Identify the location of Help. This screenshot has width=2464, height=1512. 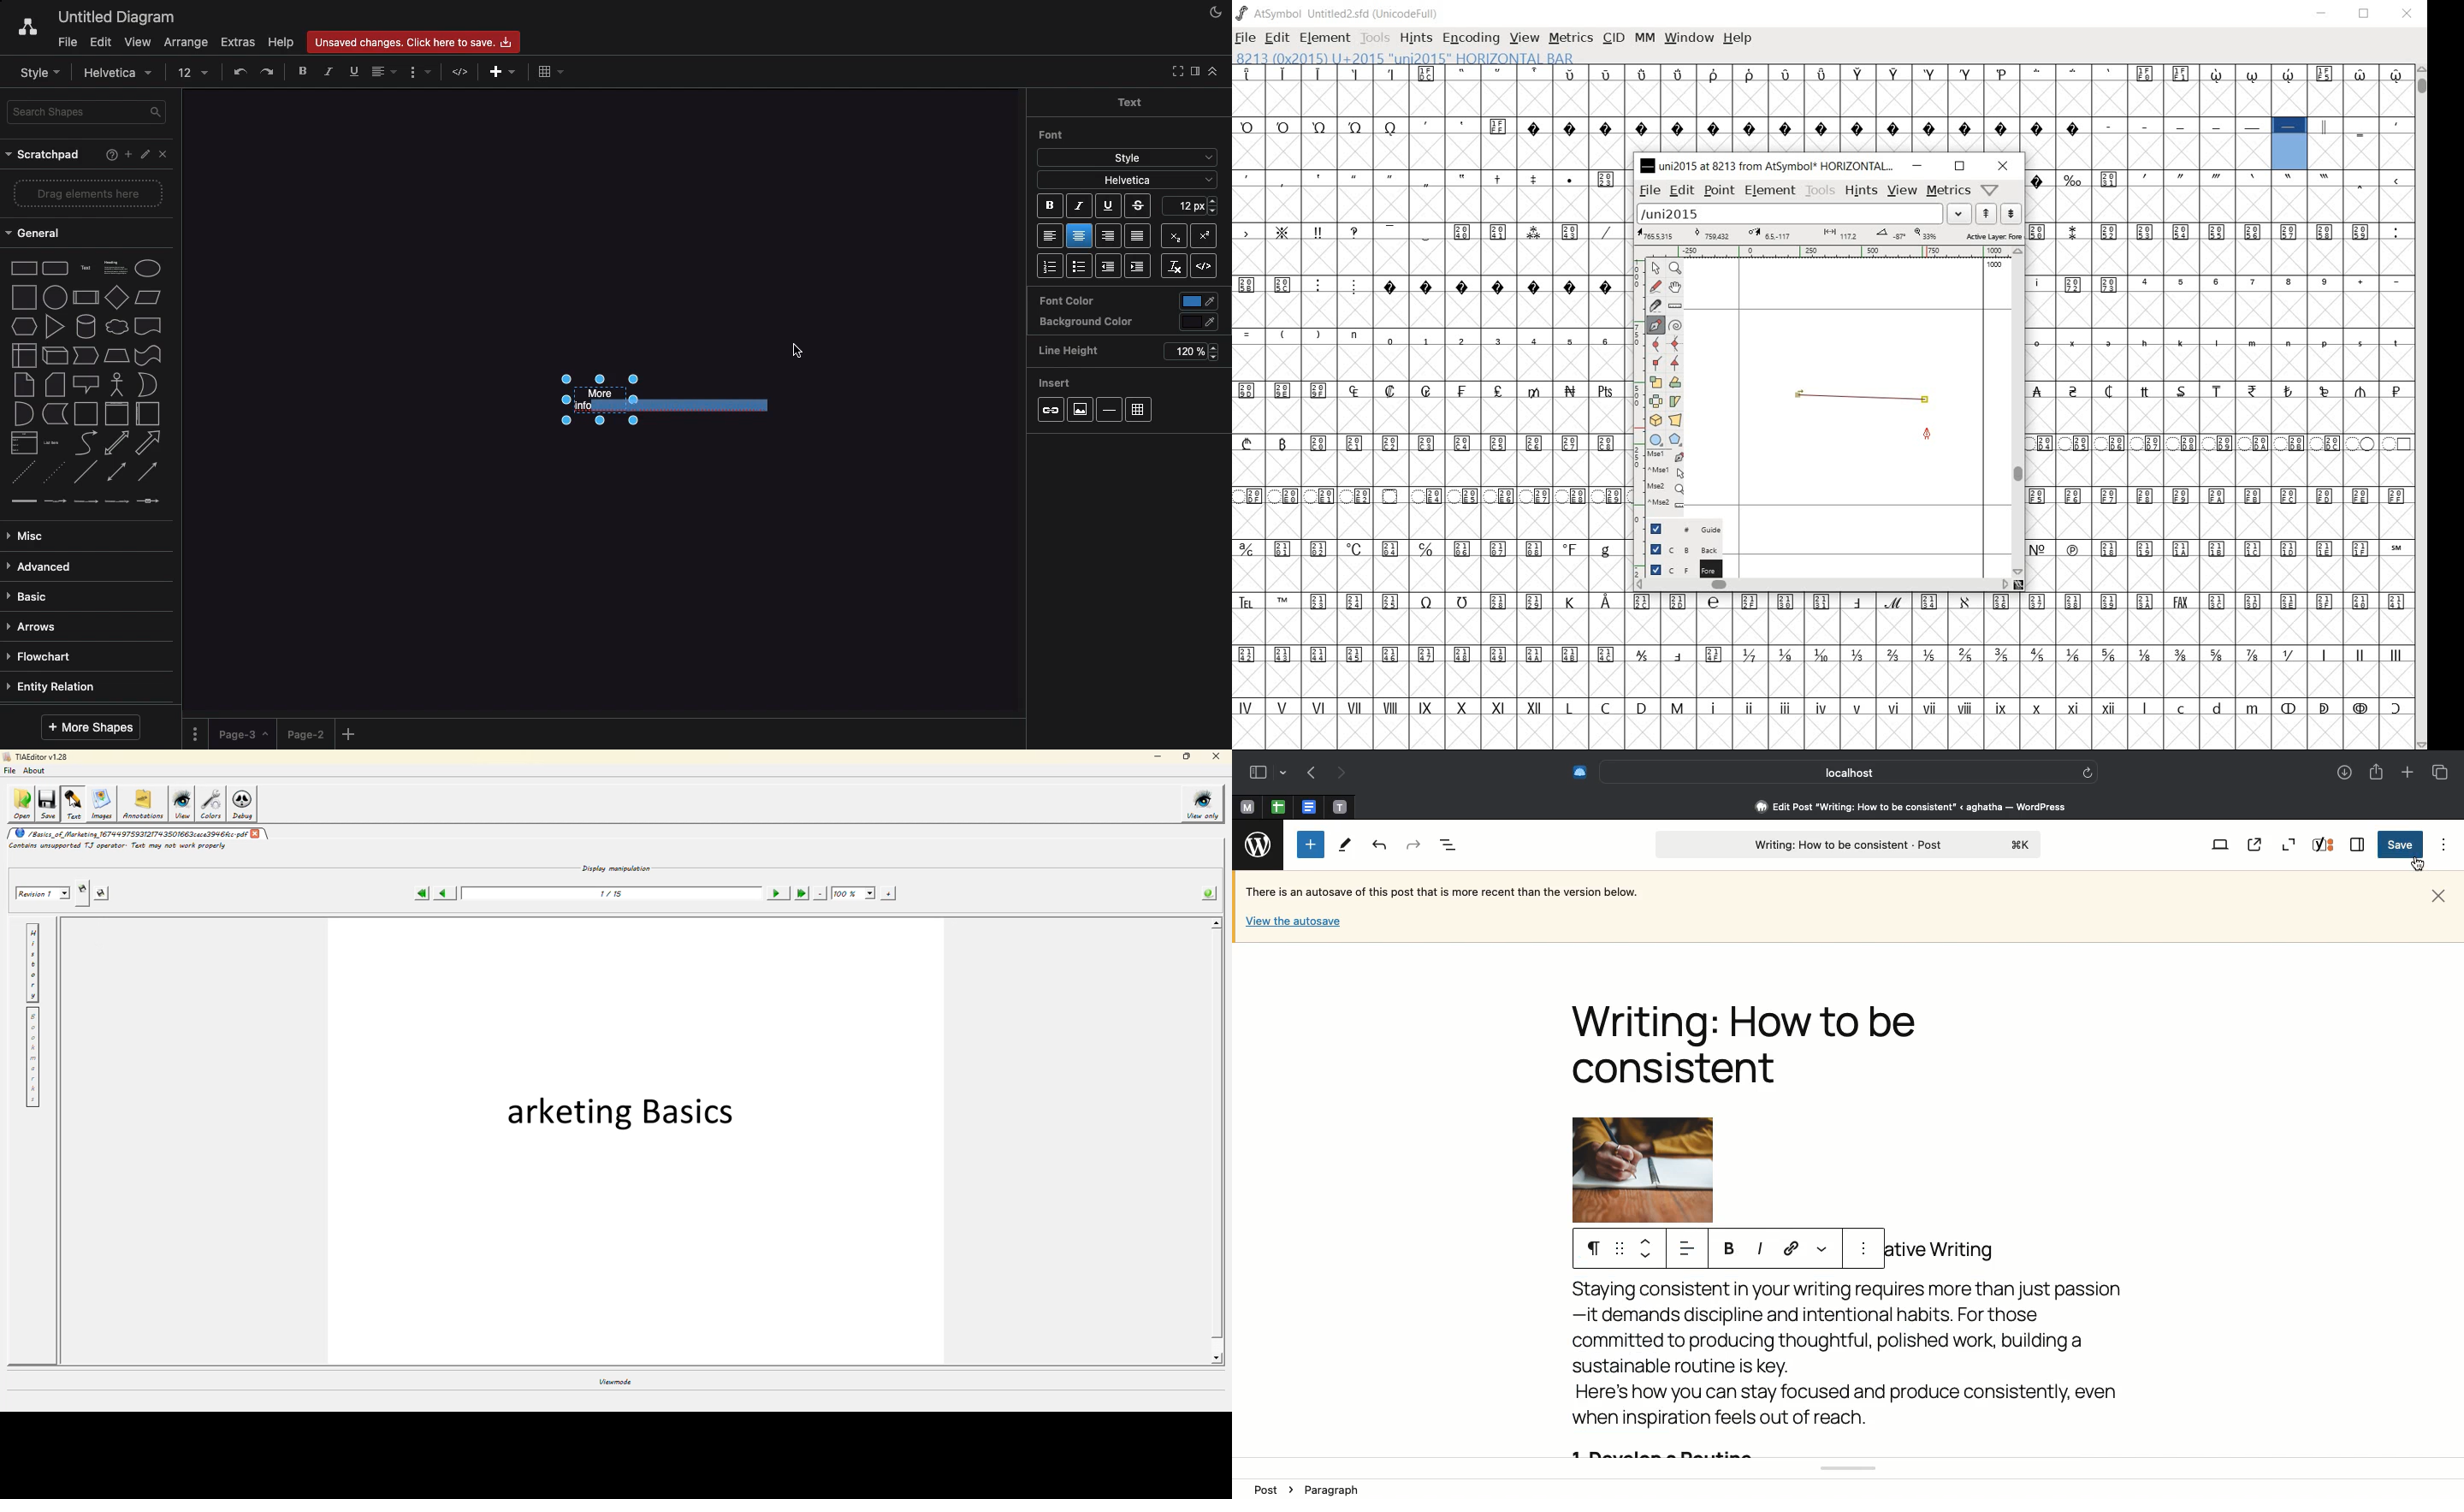
(108, 157).